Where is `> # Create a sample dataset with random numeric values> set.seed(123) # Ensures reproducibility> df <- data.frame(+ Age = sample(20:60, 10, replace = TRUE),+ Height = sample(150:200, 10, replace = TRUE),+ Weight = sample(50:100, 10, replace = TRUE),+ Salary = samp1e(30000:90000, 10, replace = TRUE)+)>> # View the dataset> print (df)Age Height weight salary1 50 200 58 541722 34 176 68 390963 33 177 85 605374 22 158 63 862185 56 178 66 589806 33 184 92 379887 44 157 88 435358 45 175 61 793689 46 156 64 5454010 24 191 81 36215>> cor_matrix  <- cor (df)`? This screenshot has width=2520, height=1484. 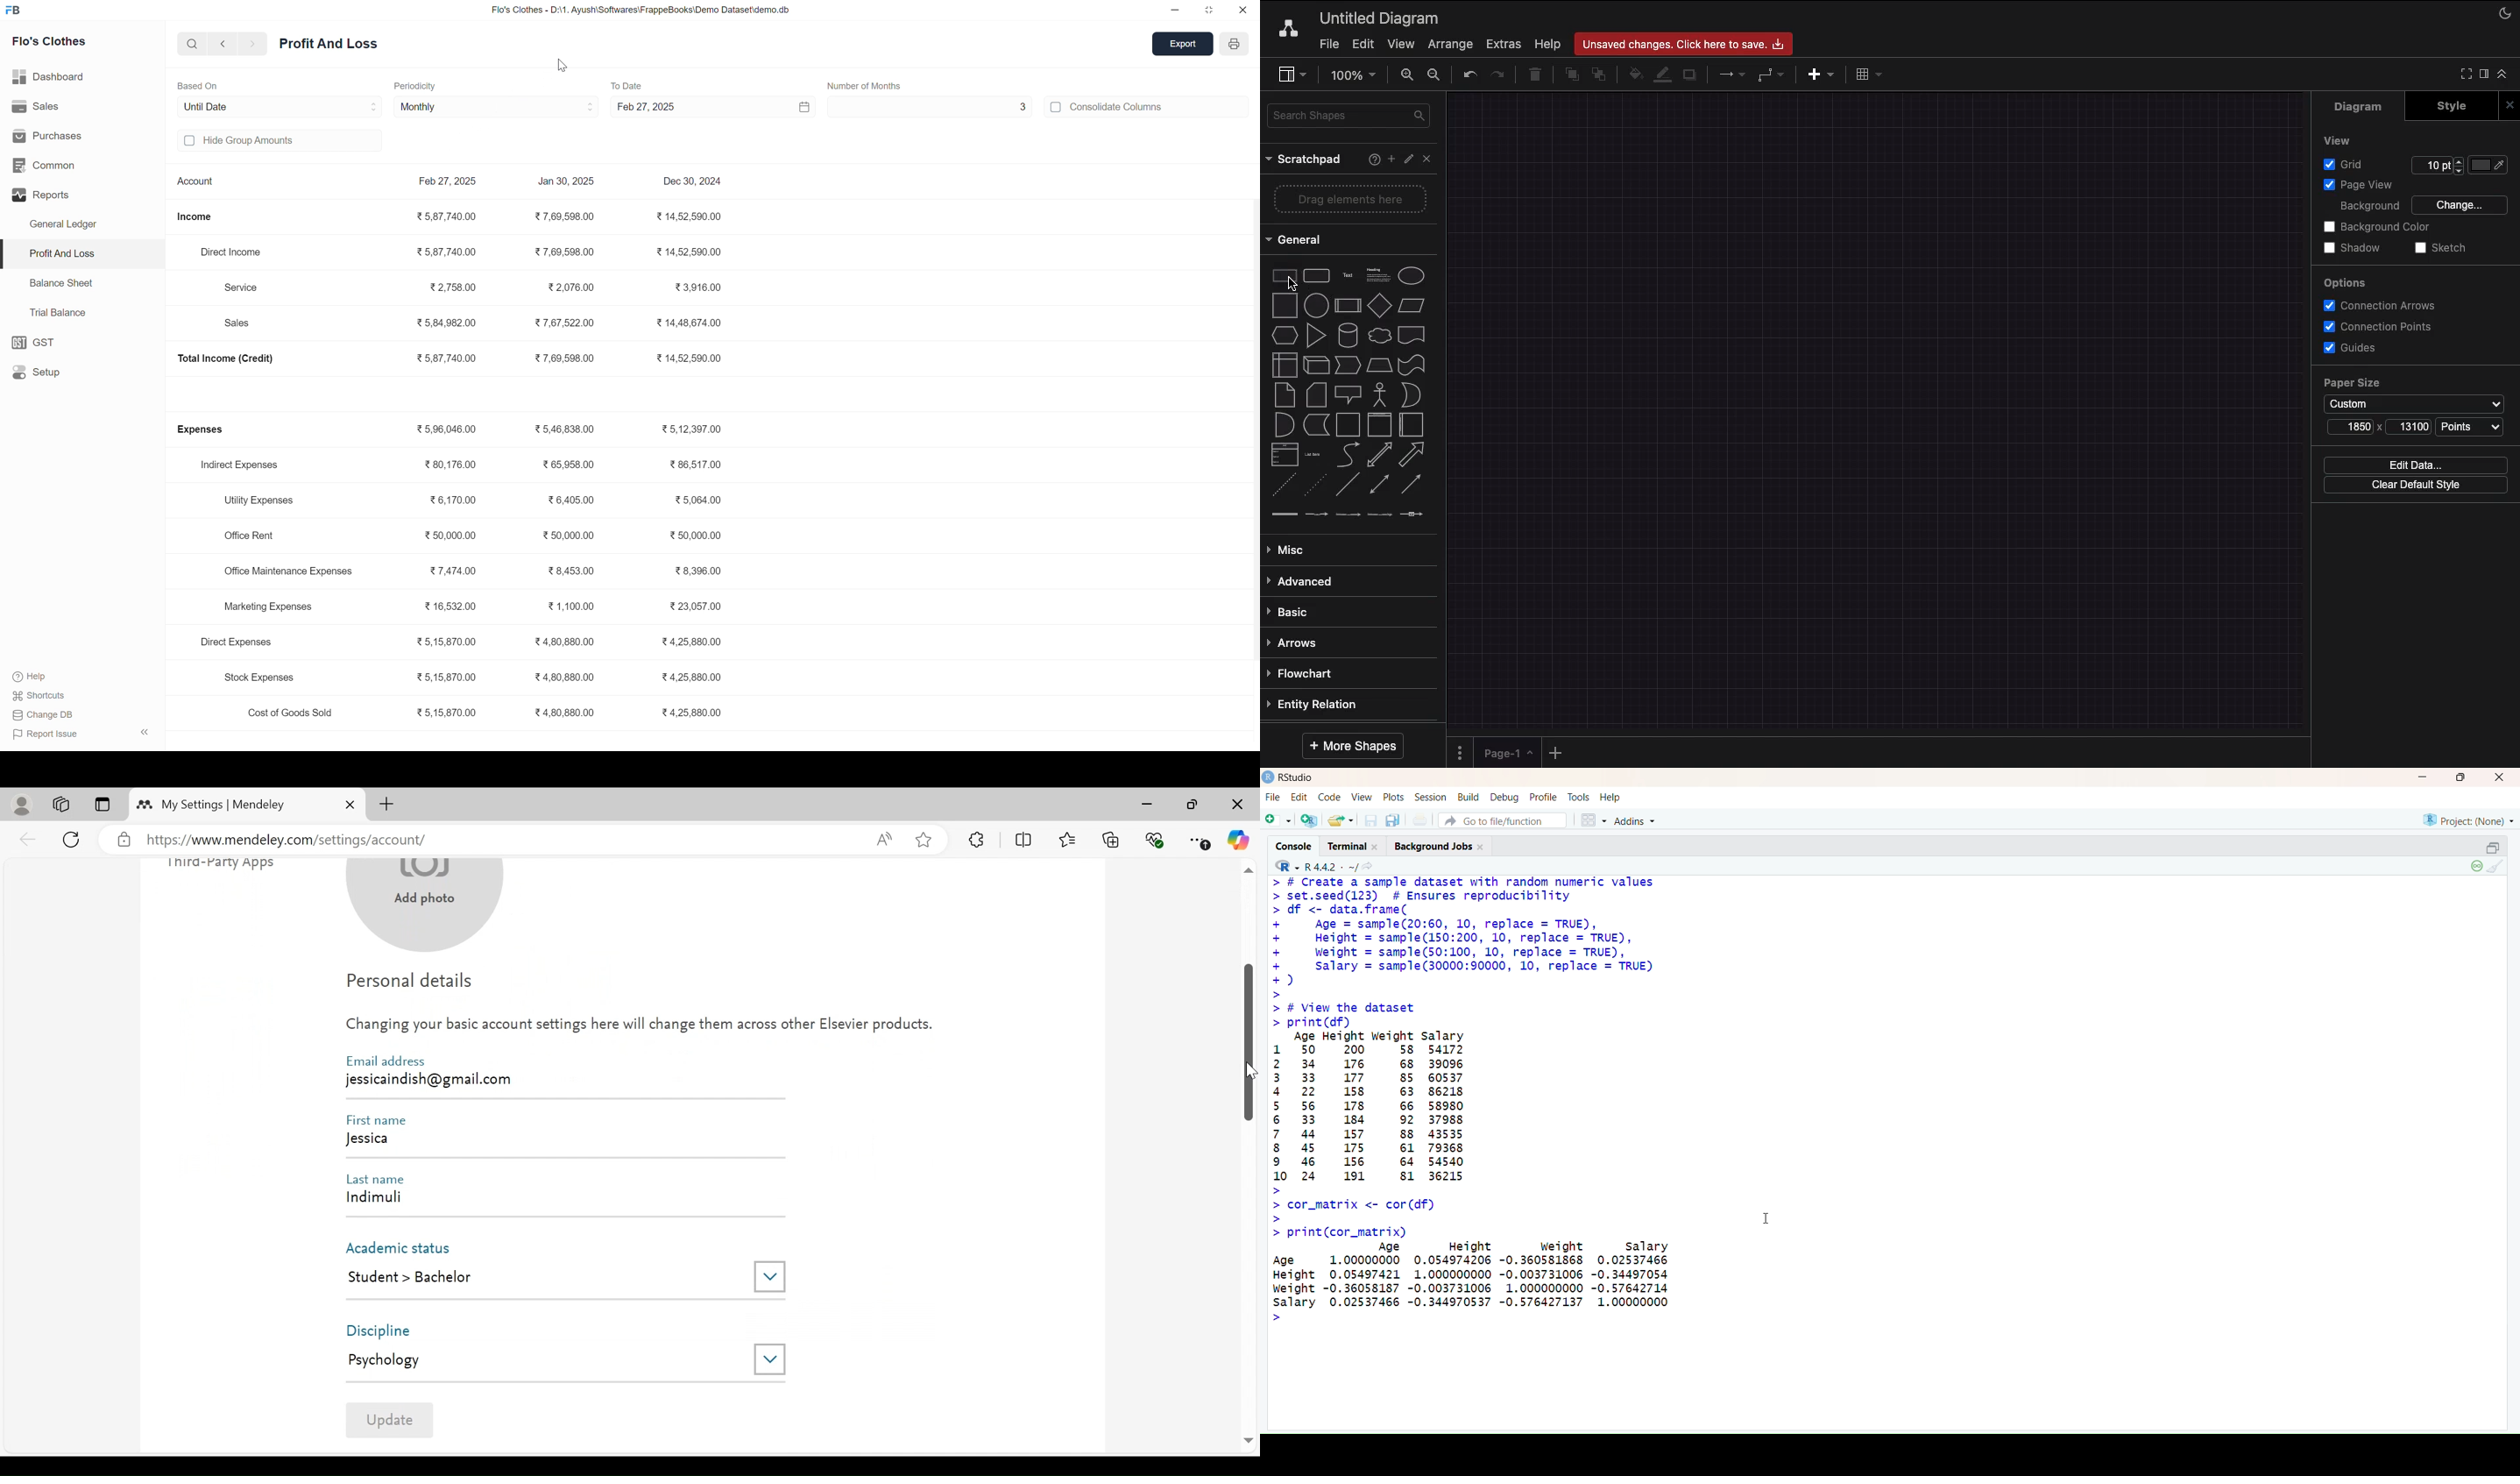
> # Create a sample dataset with random numeric values> set.seed(123) # Ensures reproducibility> df <- data.frame(+ Age = sample(20:60, 10, replace = TRUE),+ Height = sample(150:200, 10, replace = TRUE),+ Weight = sample(50:100, 10, replace = TRUE),+ Salary = samp1e(30000:90000, 10, replace = TRUE)+)>> # View the dataset> print (df)Age Height weight salary1 50 200 58 541722 34 176 68 390963 33 177 85 605374 22 158 63 862185 56 178 66 589806 33 184 92 379887 44 157 88 435358 45 175 61 793689 46 156 64 5454010 24 191 81 36215>> cor_matrix  <- cor (df) is located at coordinates (1479, 1049).